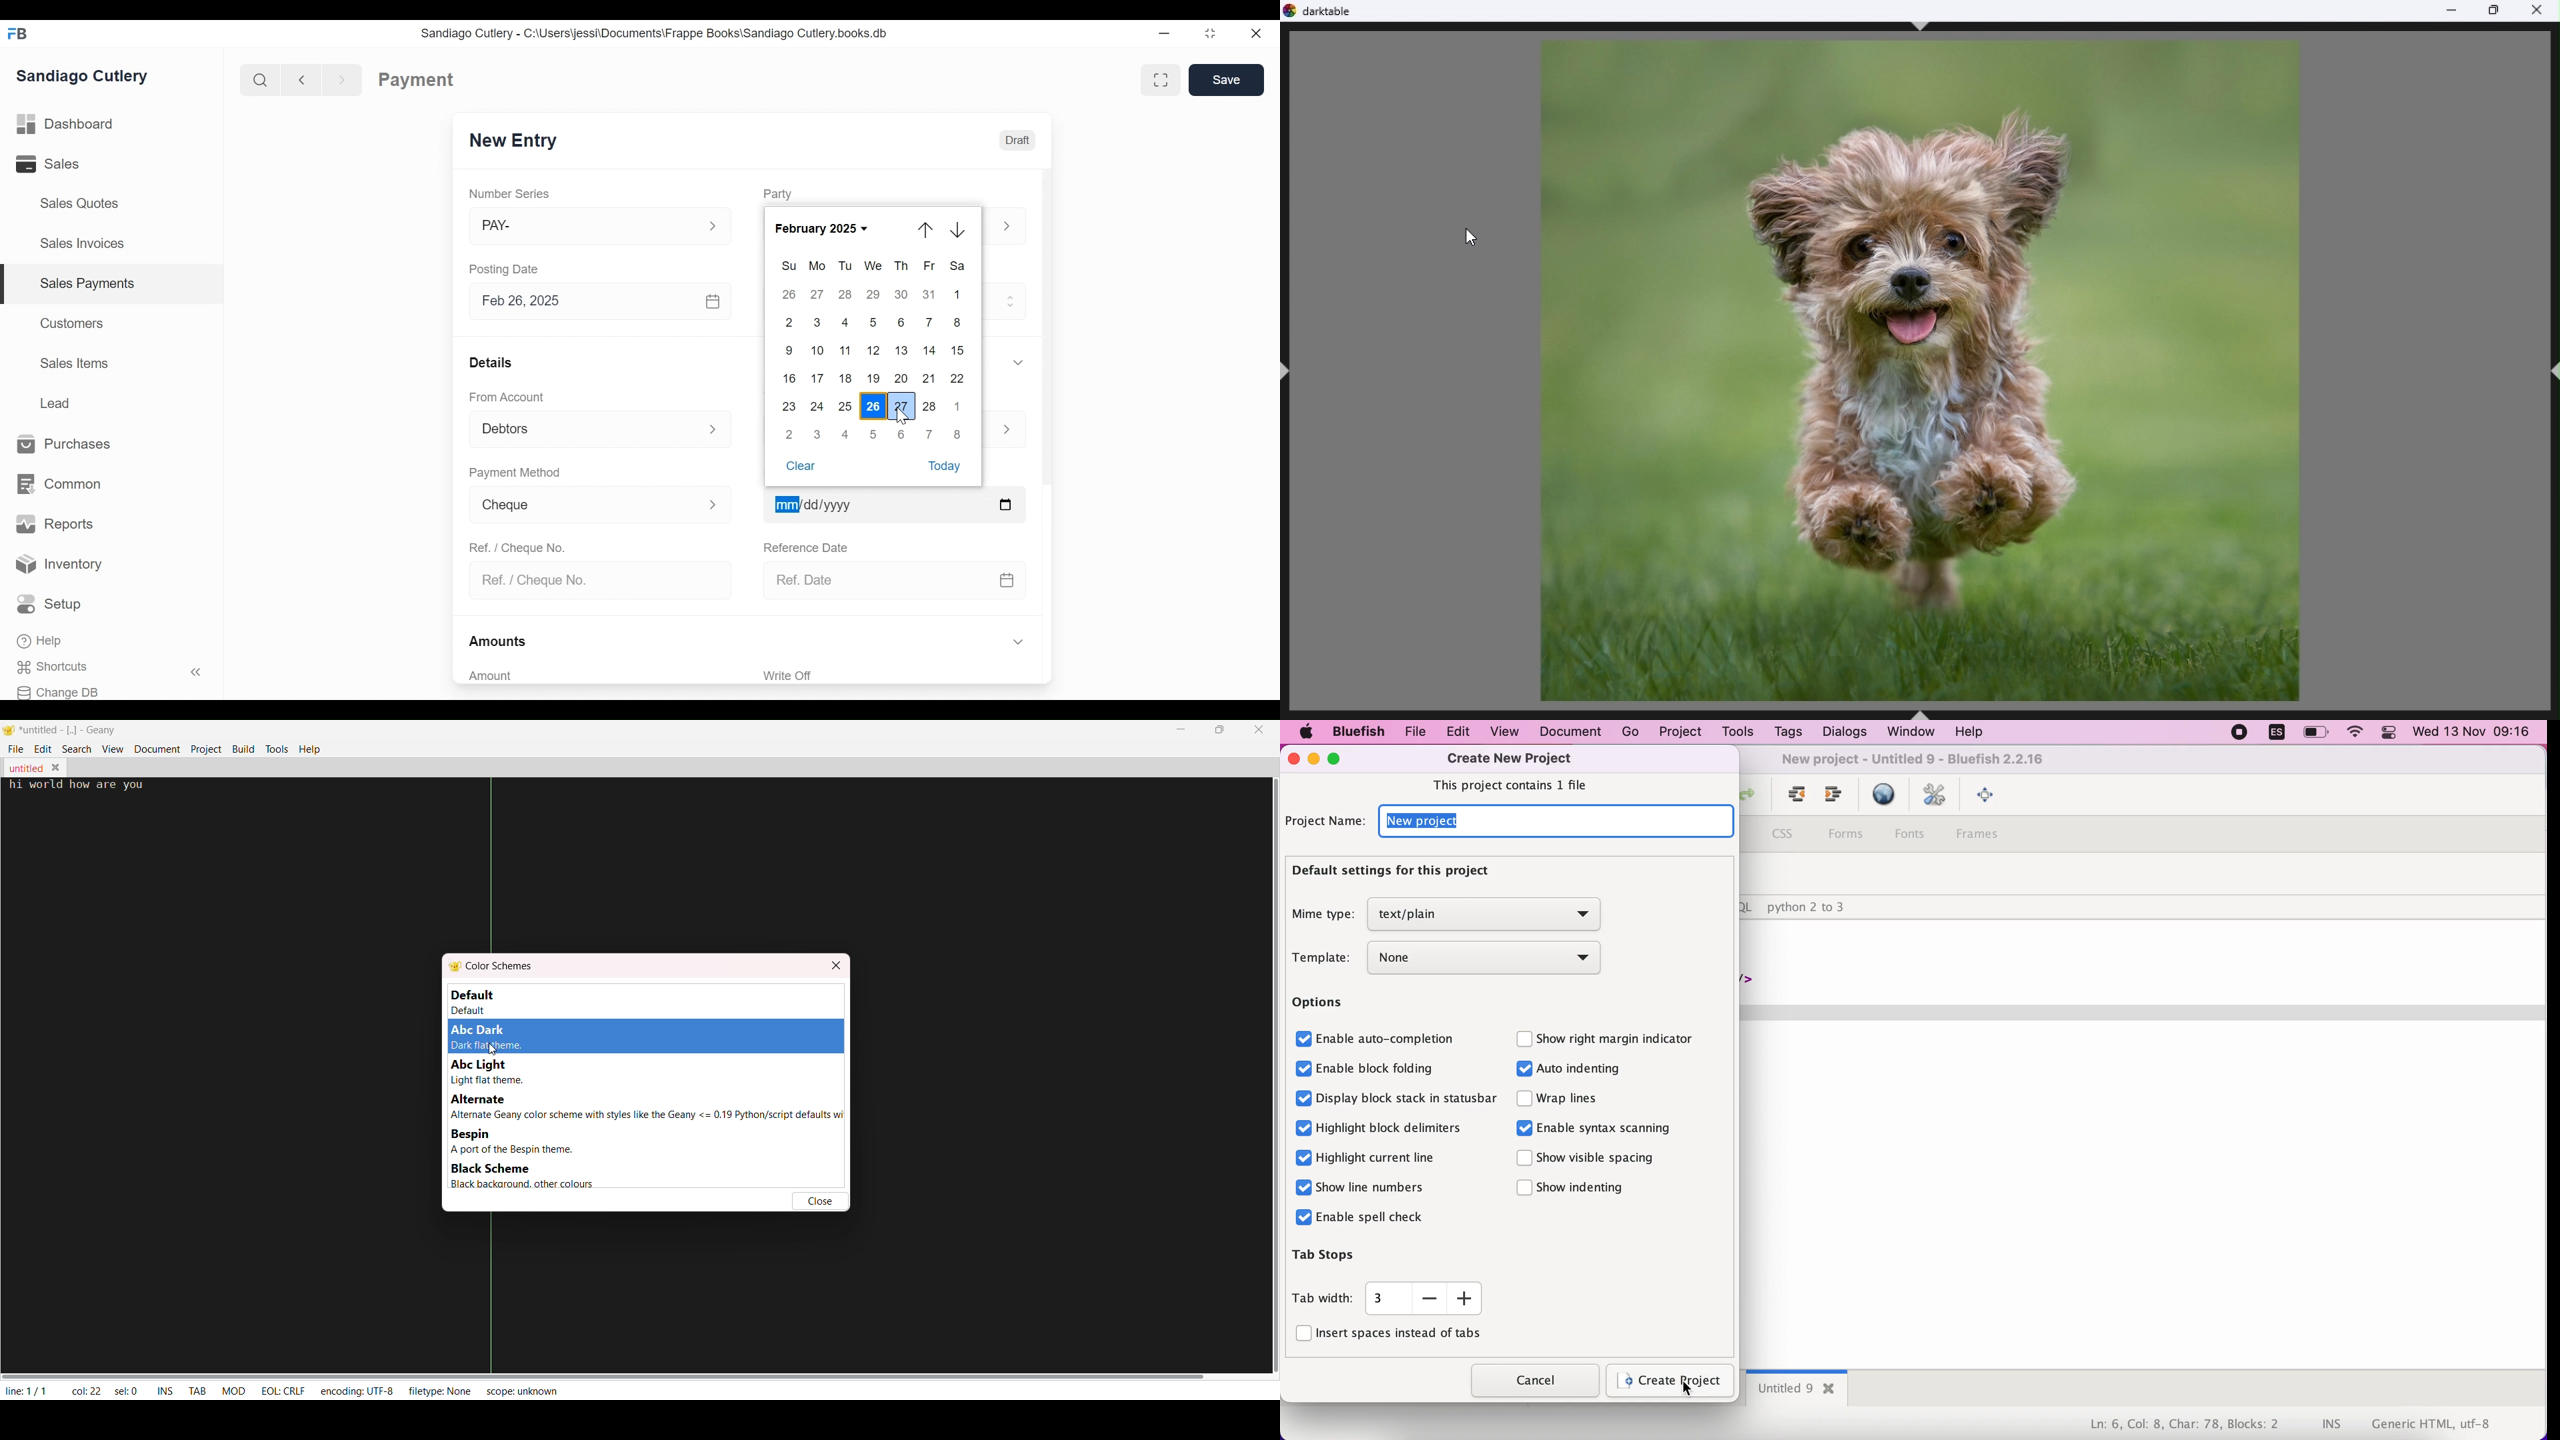 This screenshot has height=1456, width=2576. What do you see at coordinates (60, 565) in the screenshot?
I see `Inventory` at bounding box center [60, 565].